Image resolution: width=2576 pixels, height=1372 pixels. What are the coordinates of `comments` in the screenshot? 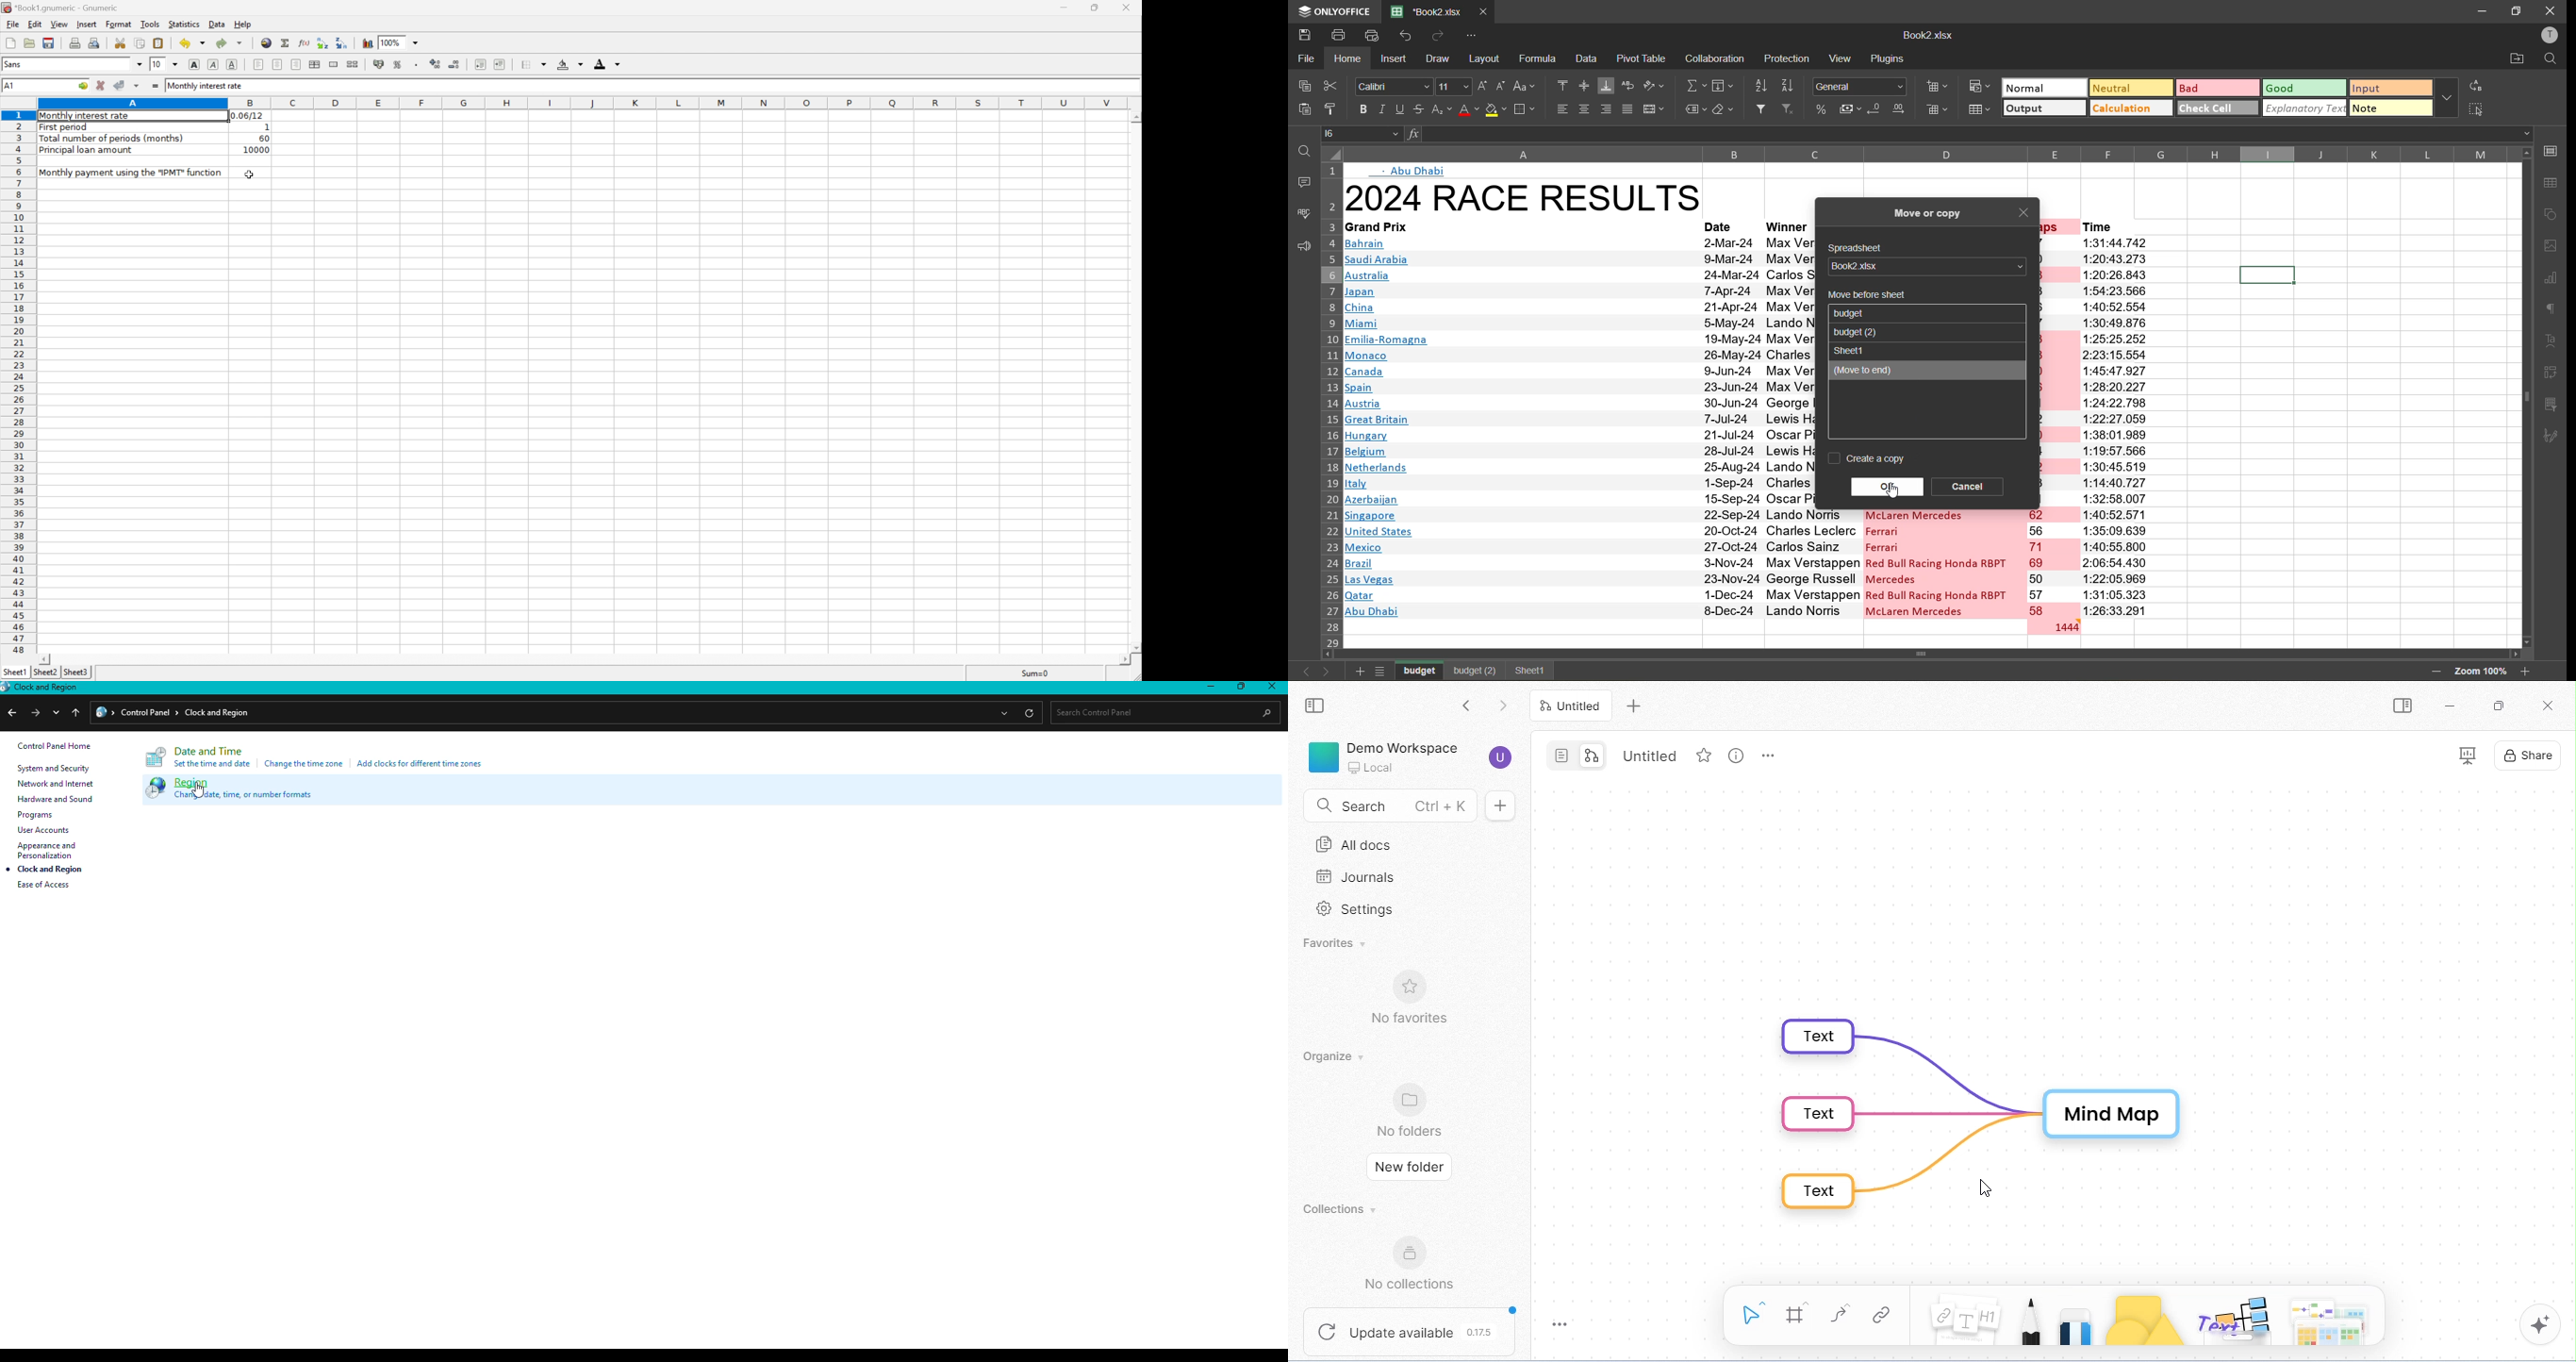 It's located at (1300, 182).